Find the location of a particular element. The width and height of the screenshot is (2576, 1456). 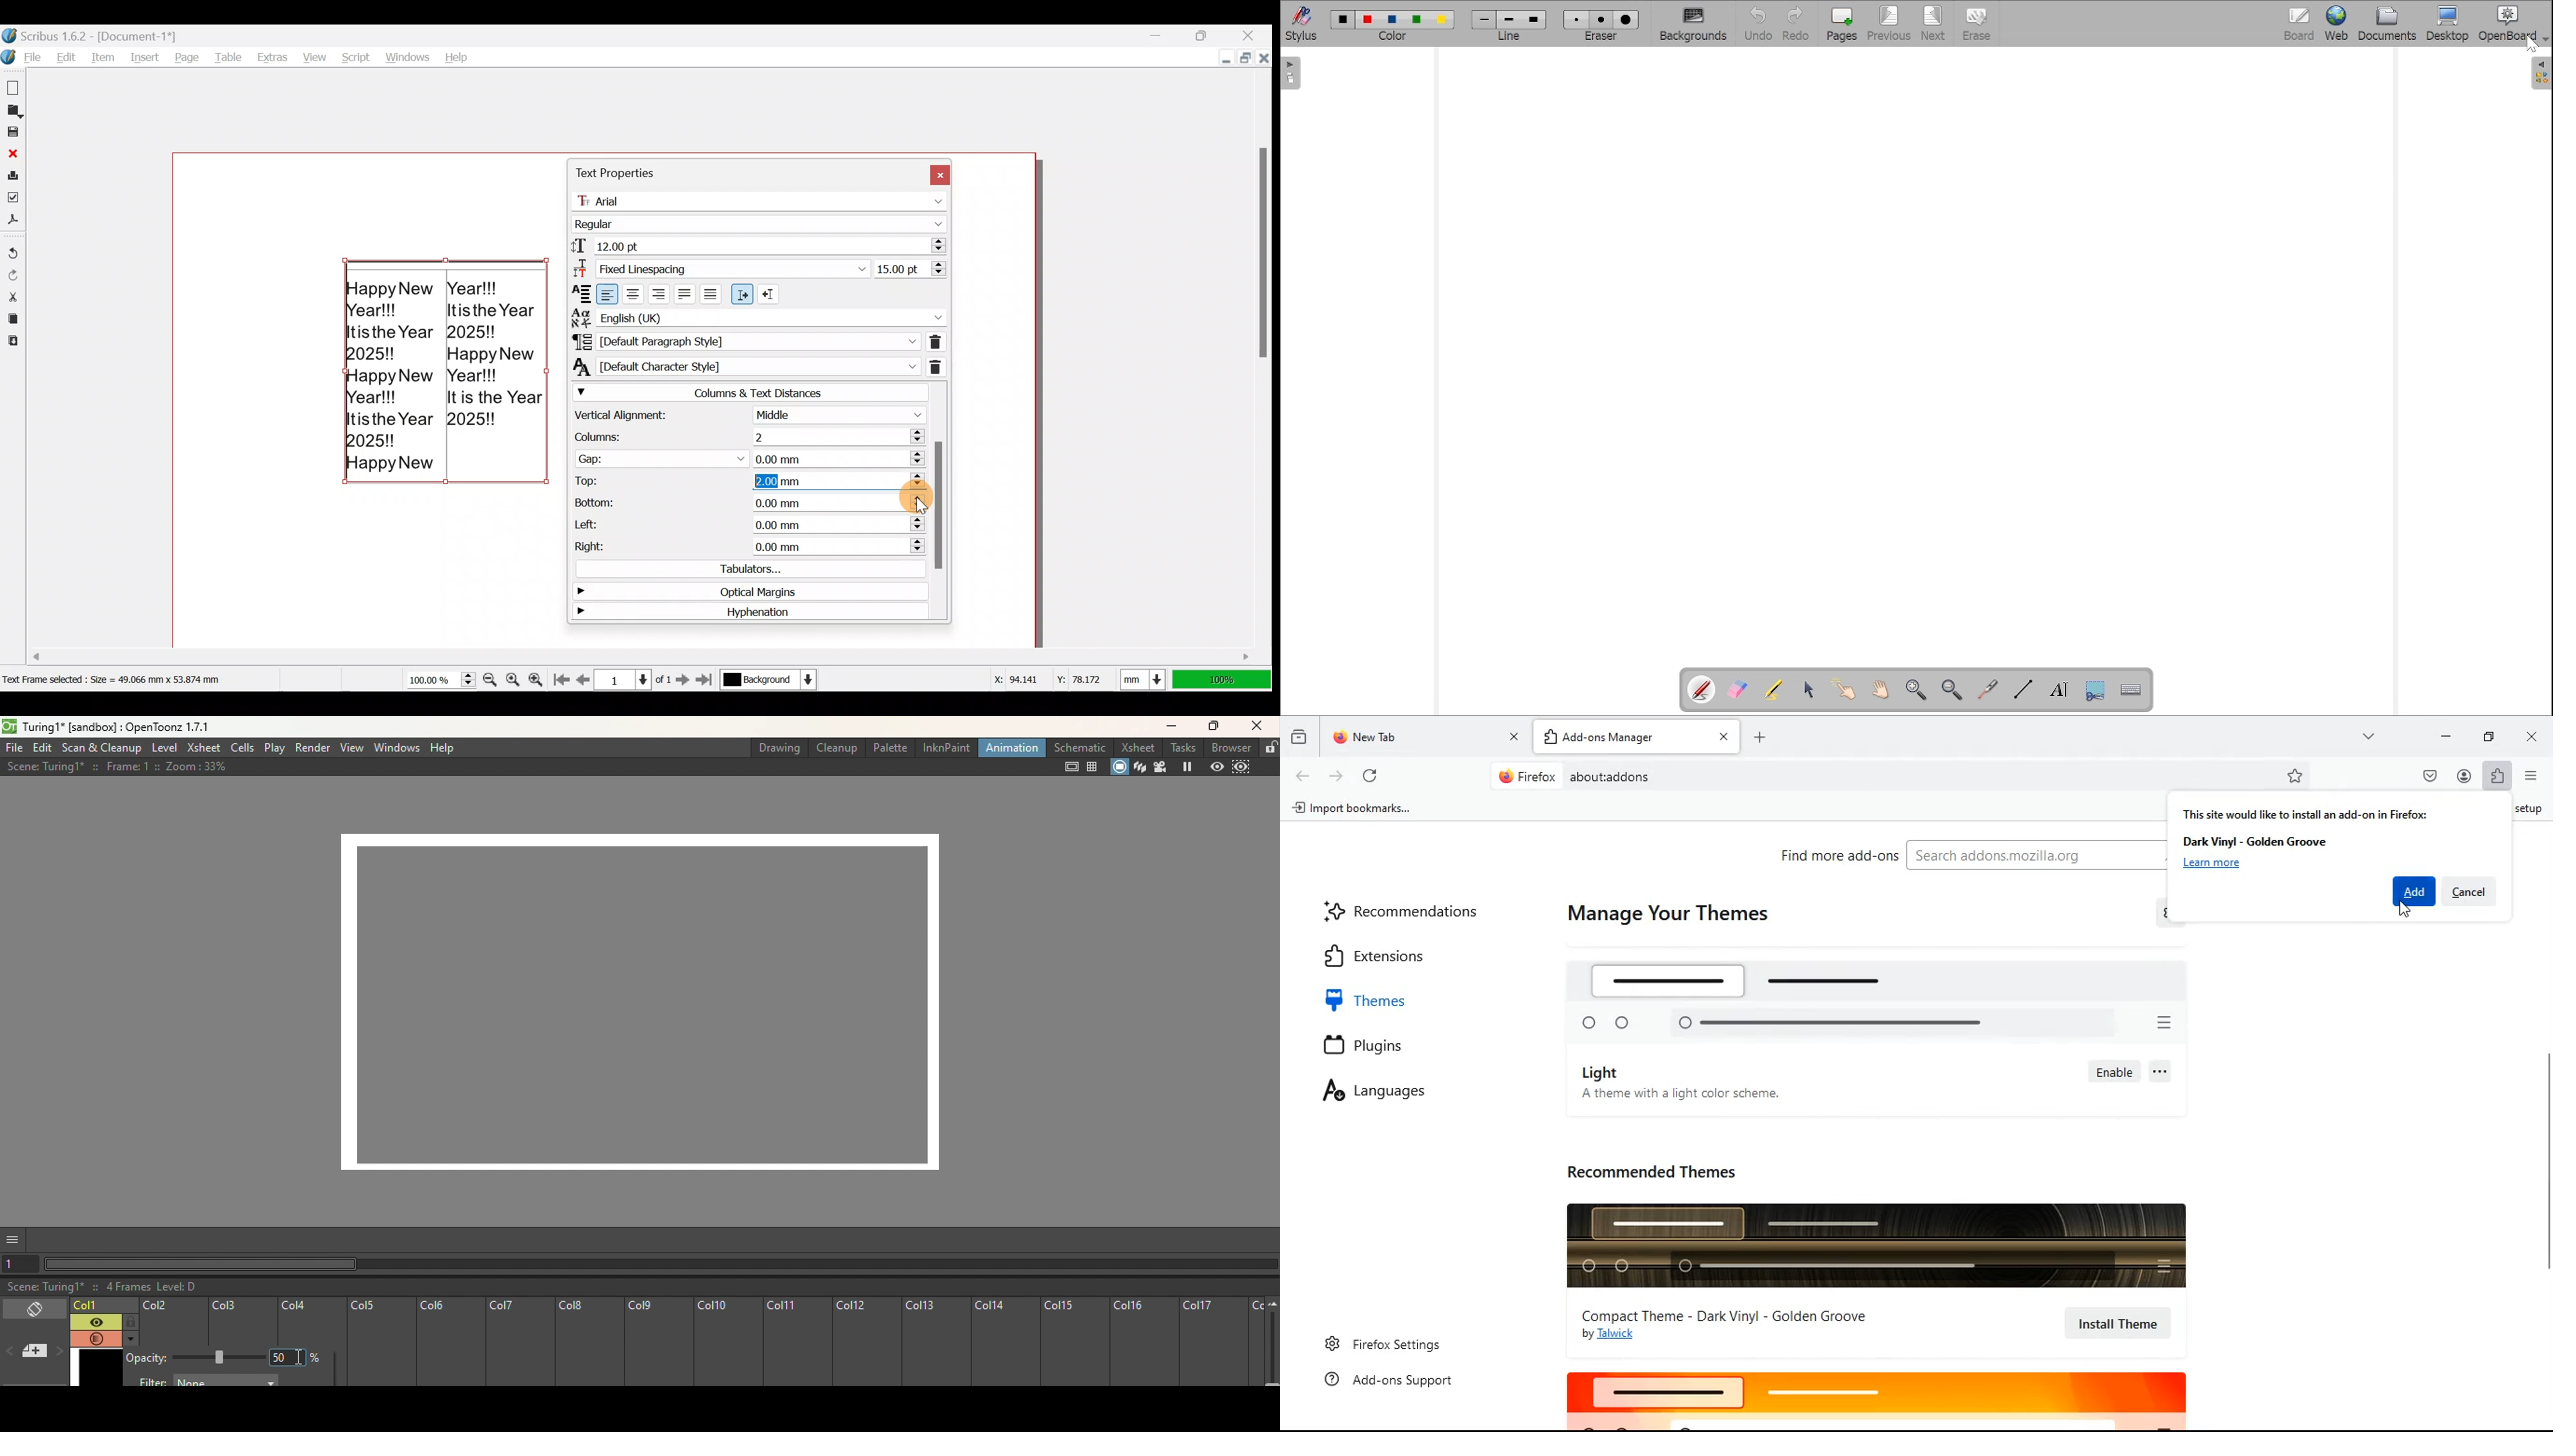

Optical margins is located at coordinates (743, 591).